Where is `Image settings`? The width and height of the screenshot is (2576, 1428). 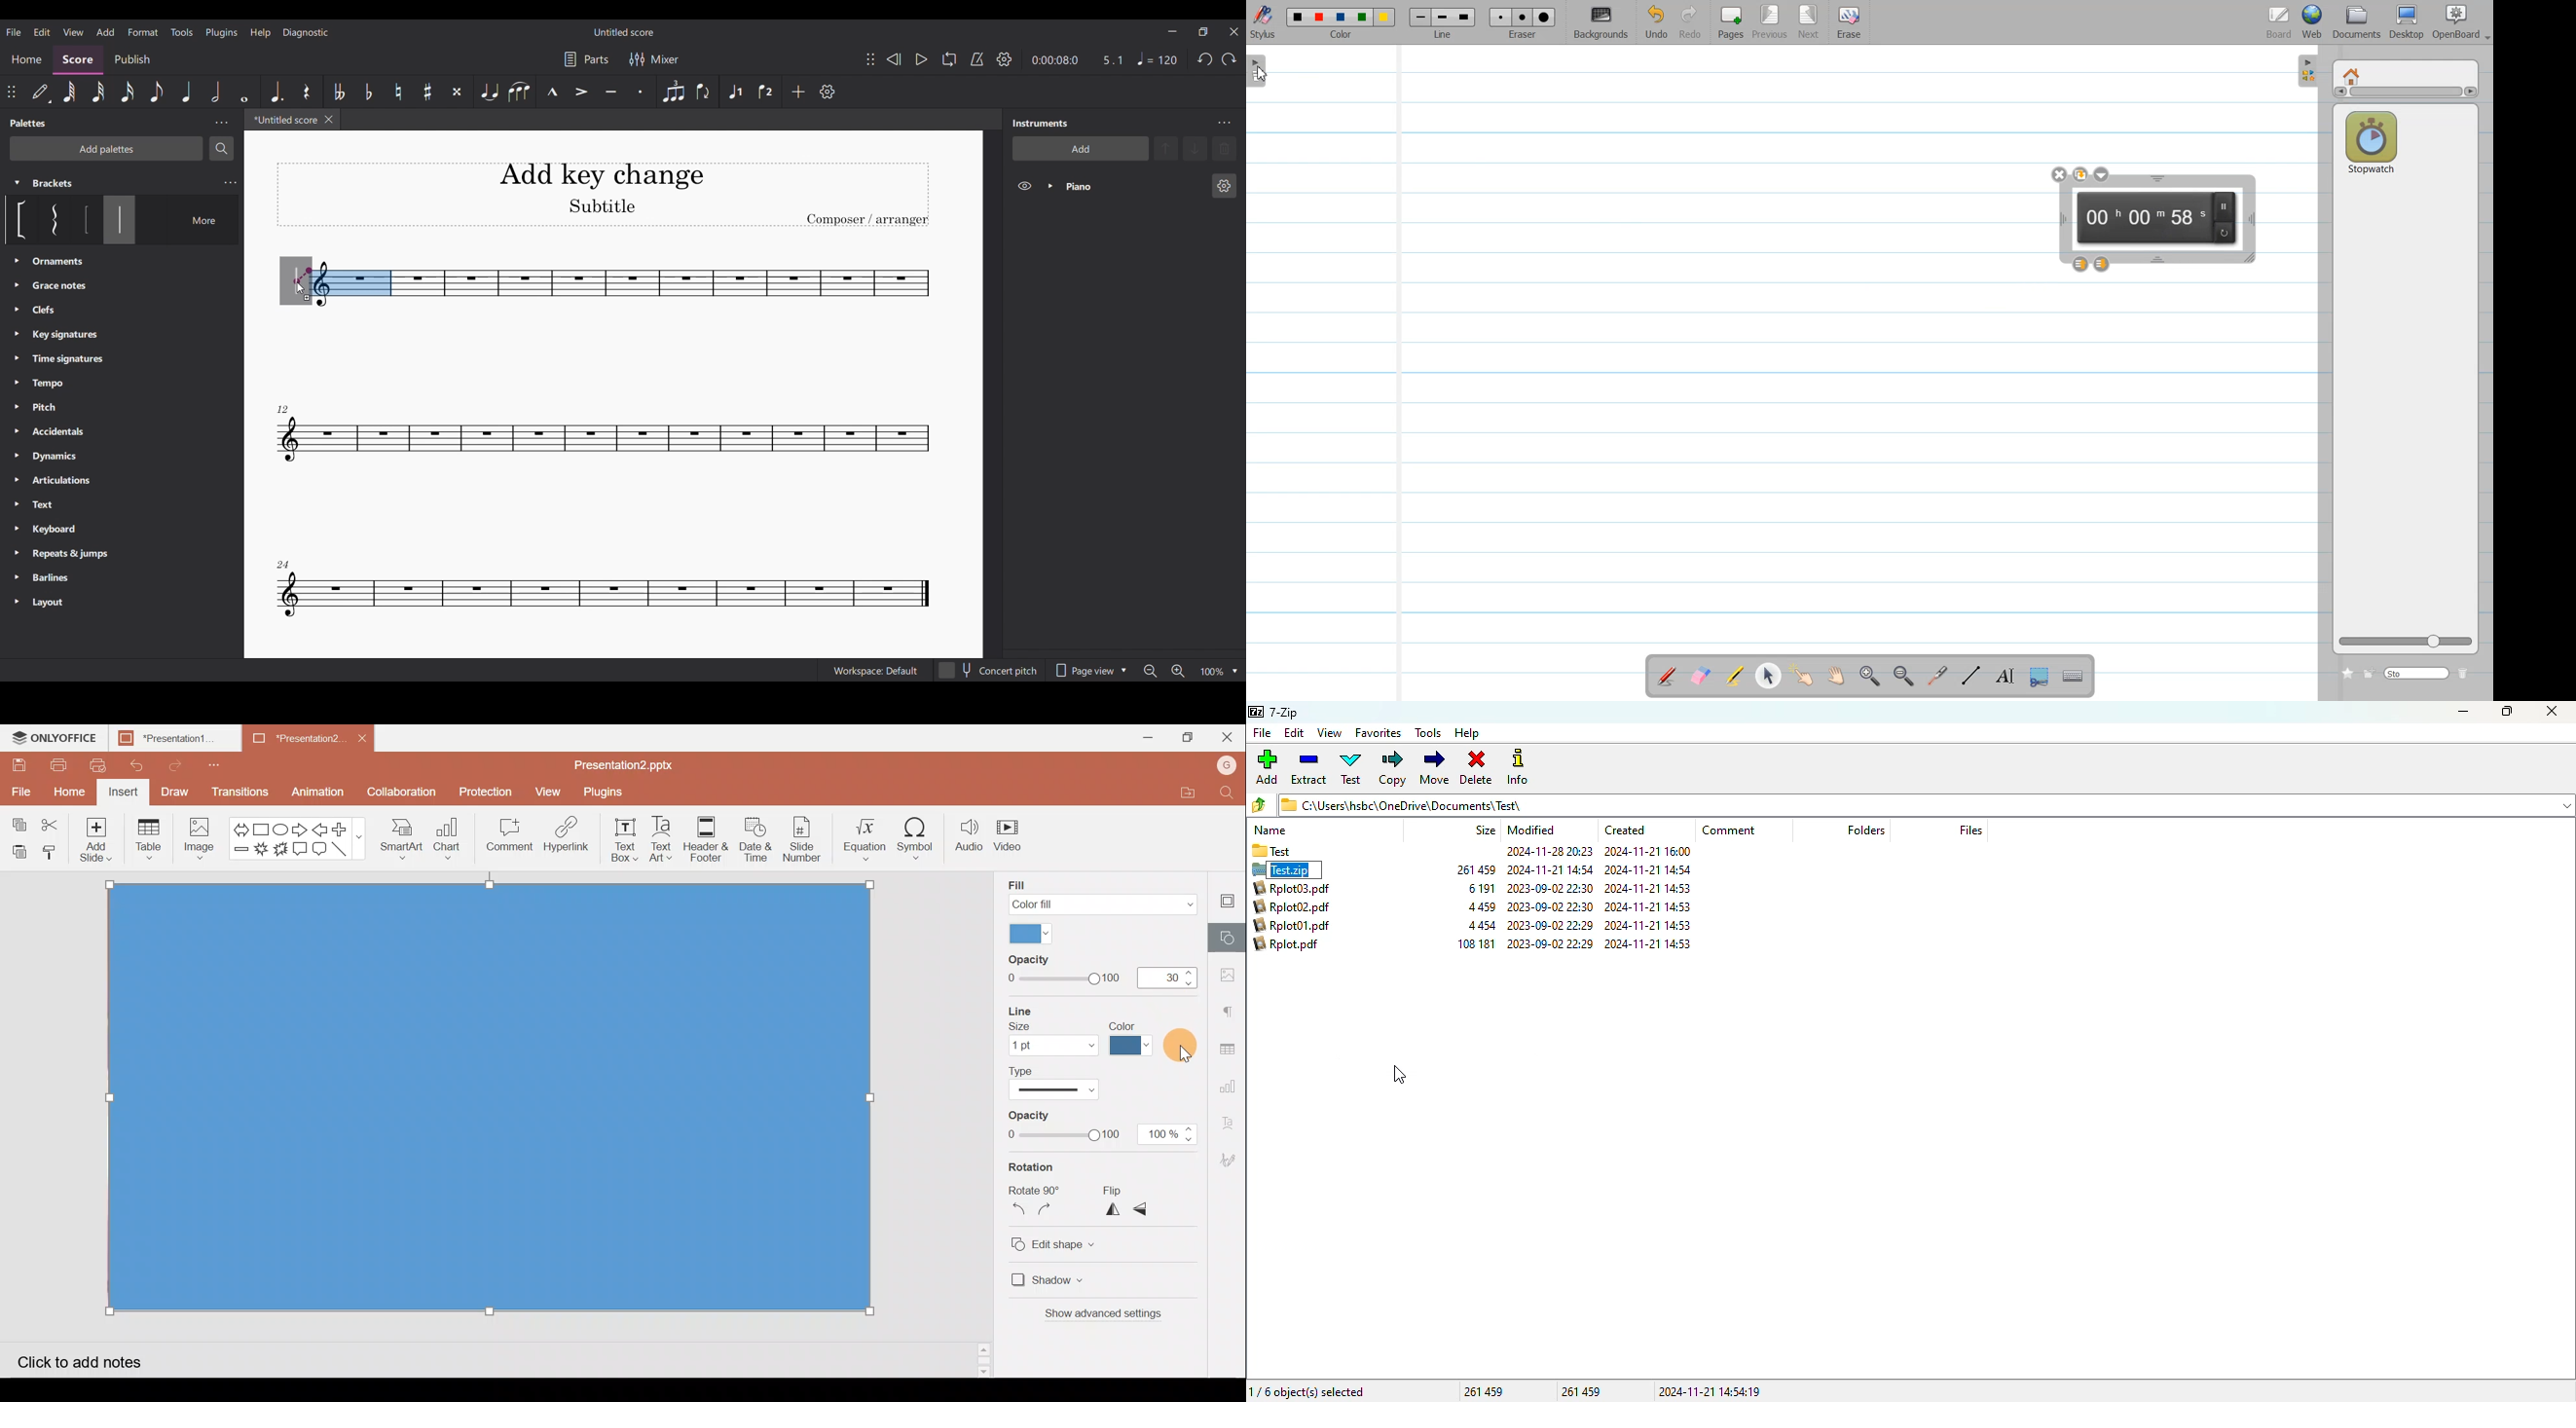
Image settings is located at coordinates (1231, 975).